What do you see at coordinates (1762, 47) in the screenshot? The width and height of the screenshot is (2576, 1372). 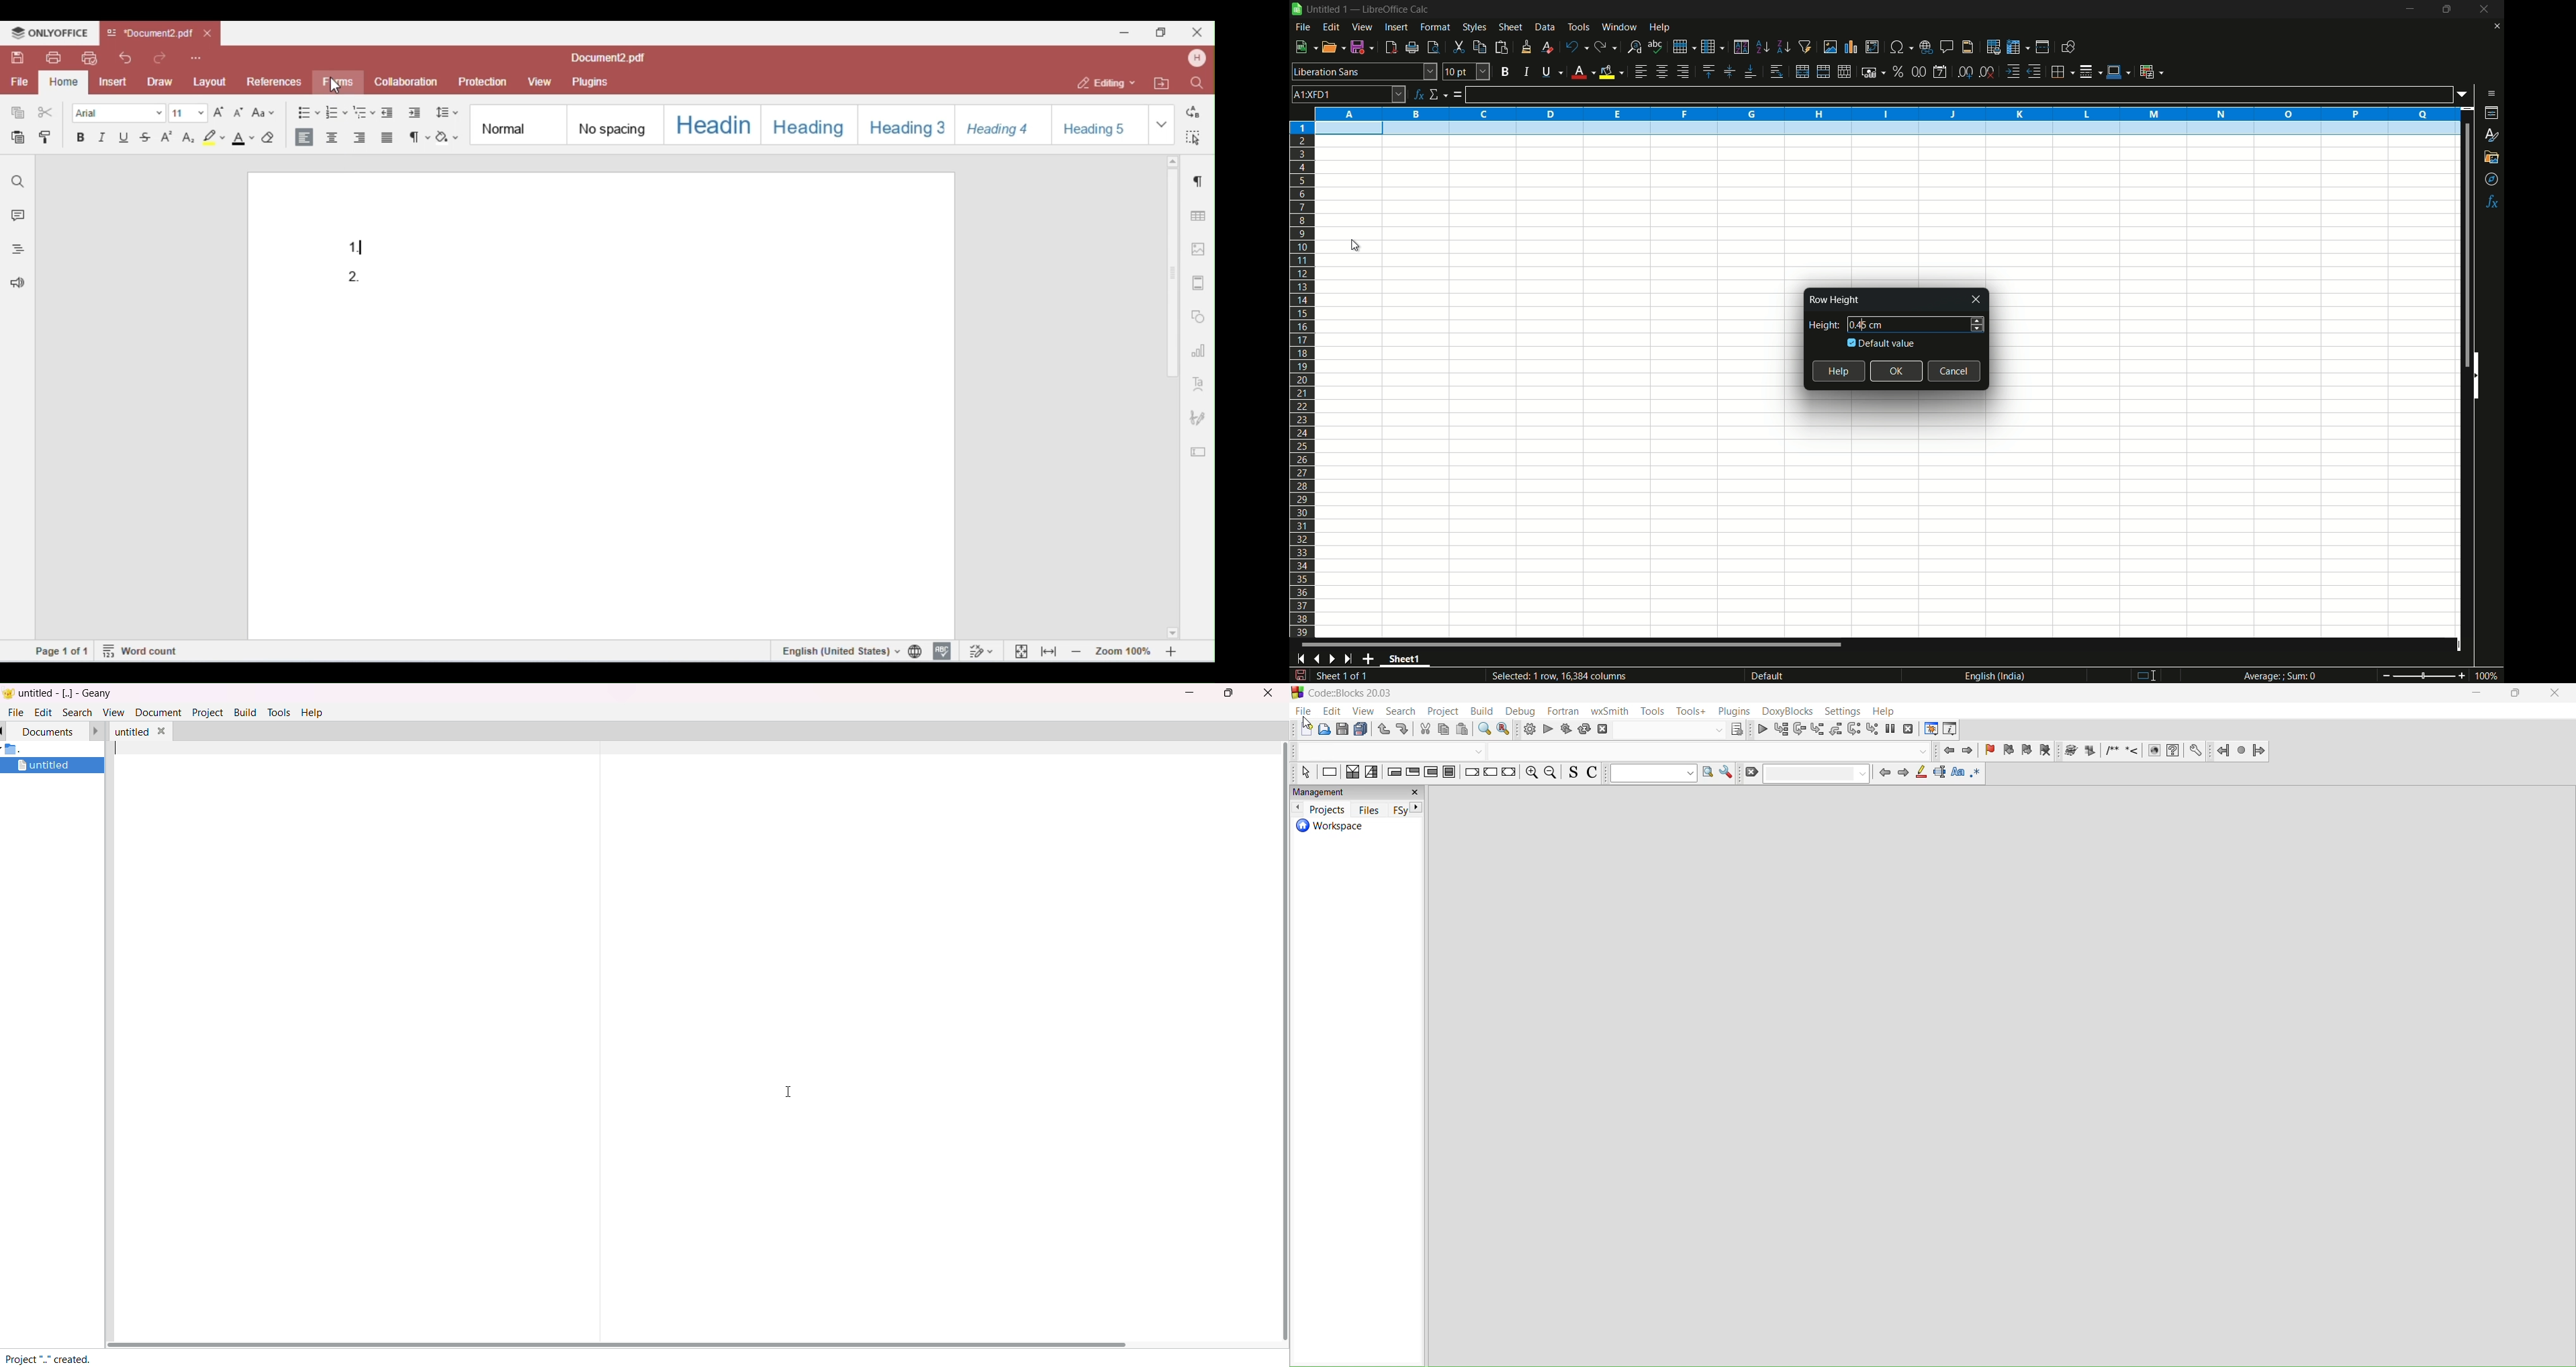 I see `sort ascending` at bounding box center [1762, 47].